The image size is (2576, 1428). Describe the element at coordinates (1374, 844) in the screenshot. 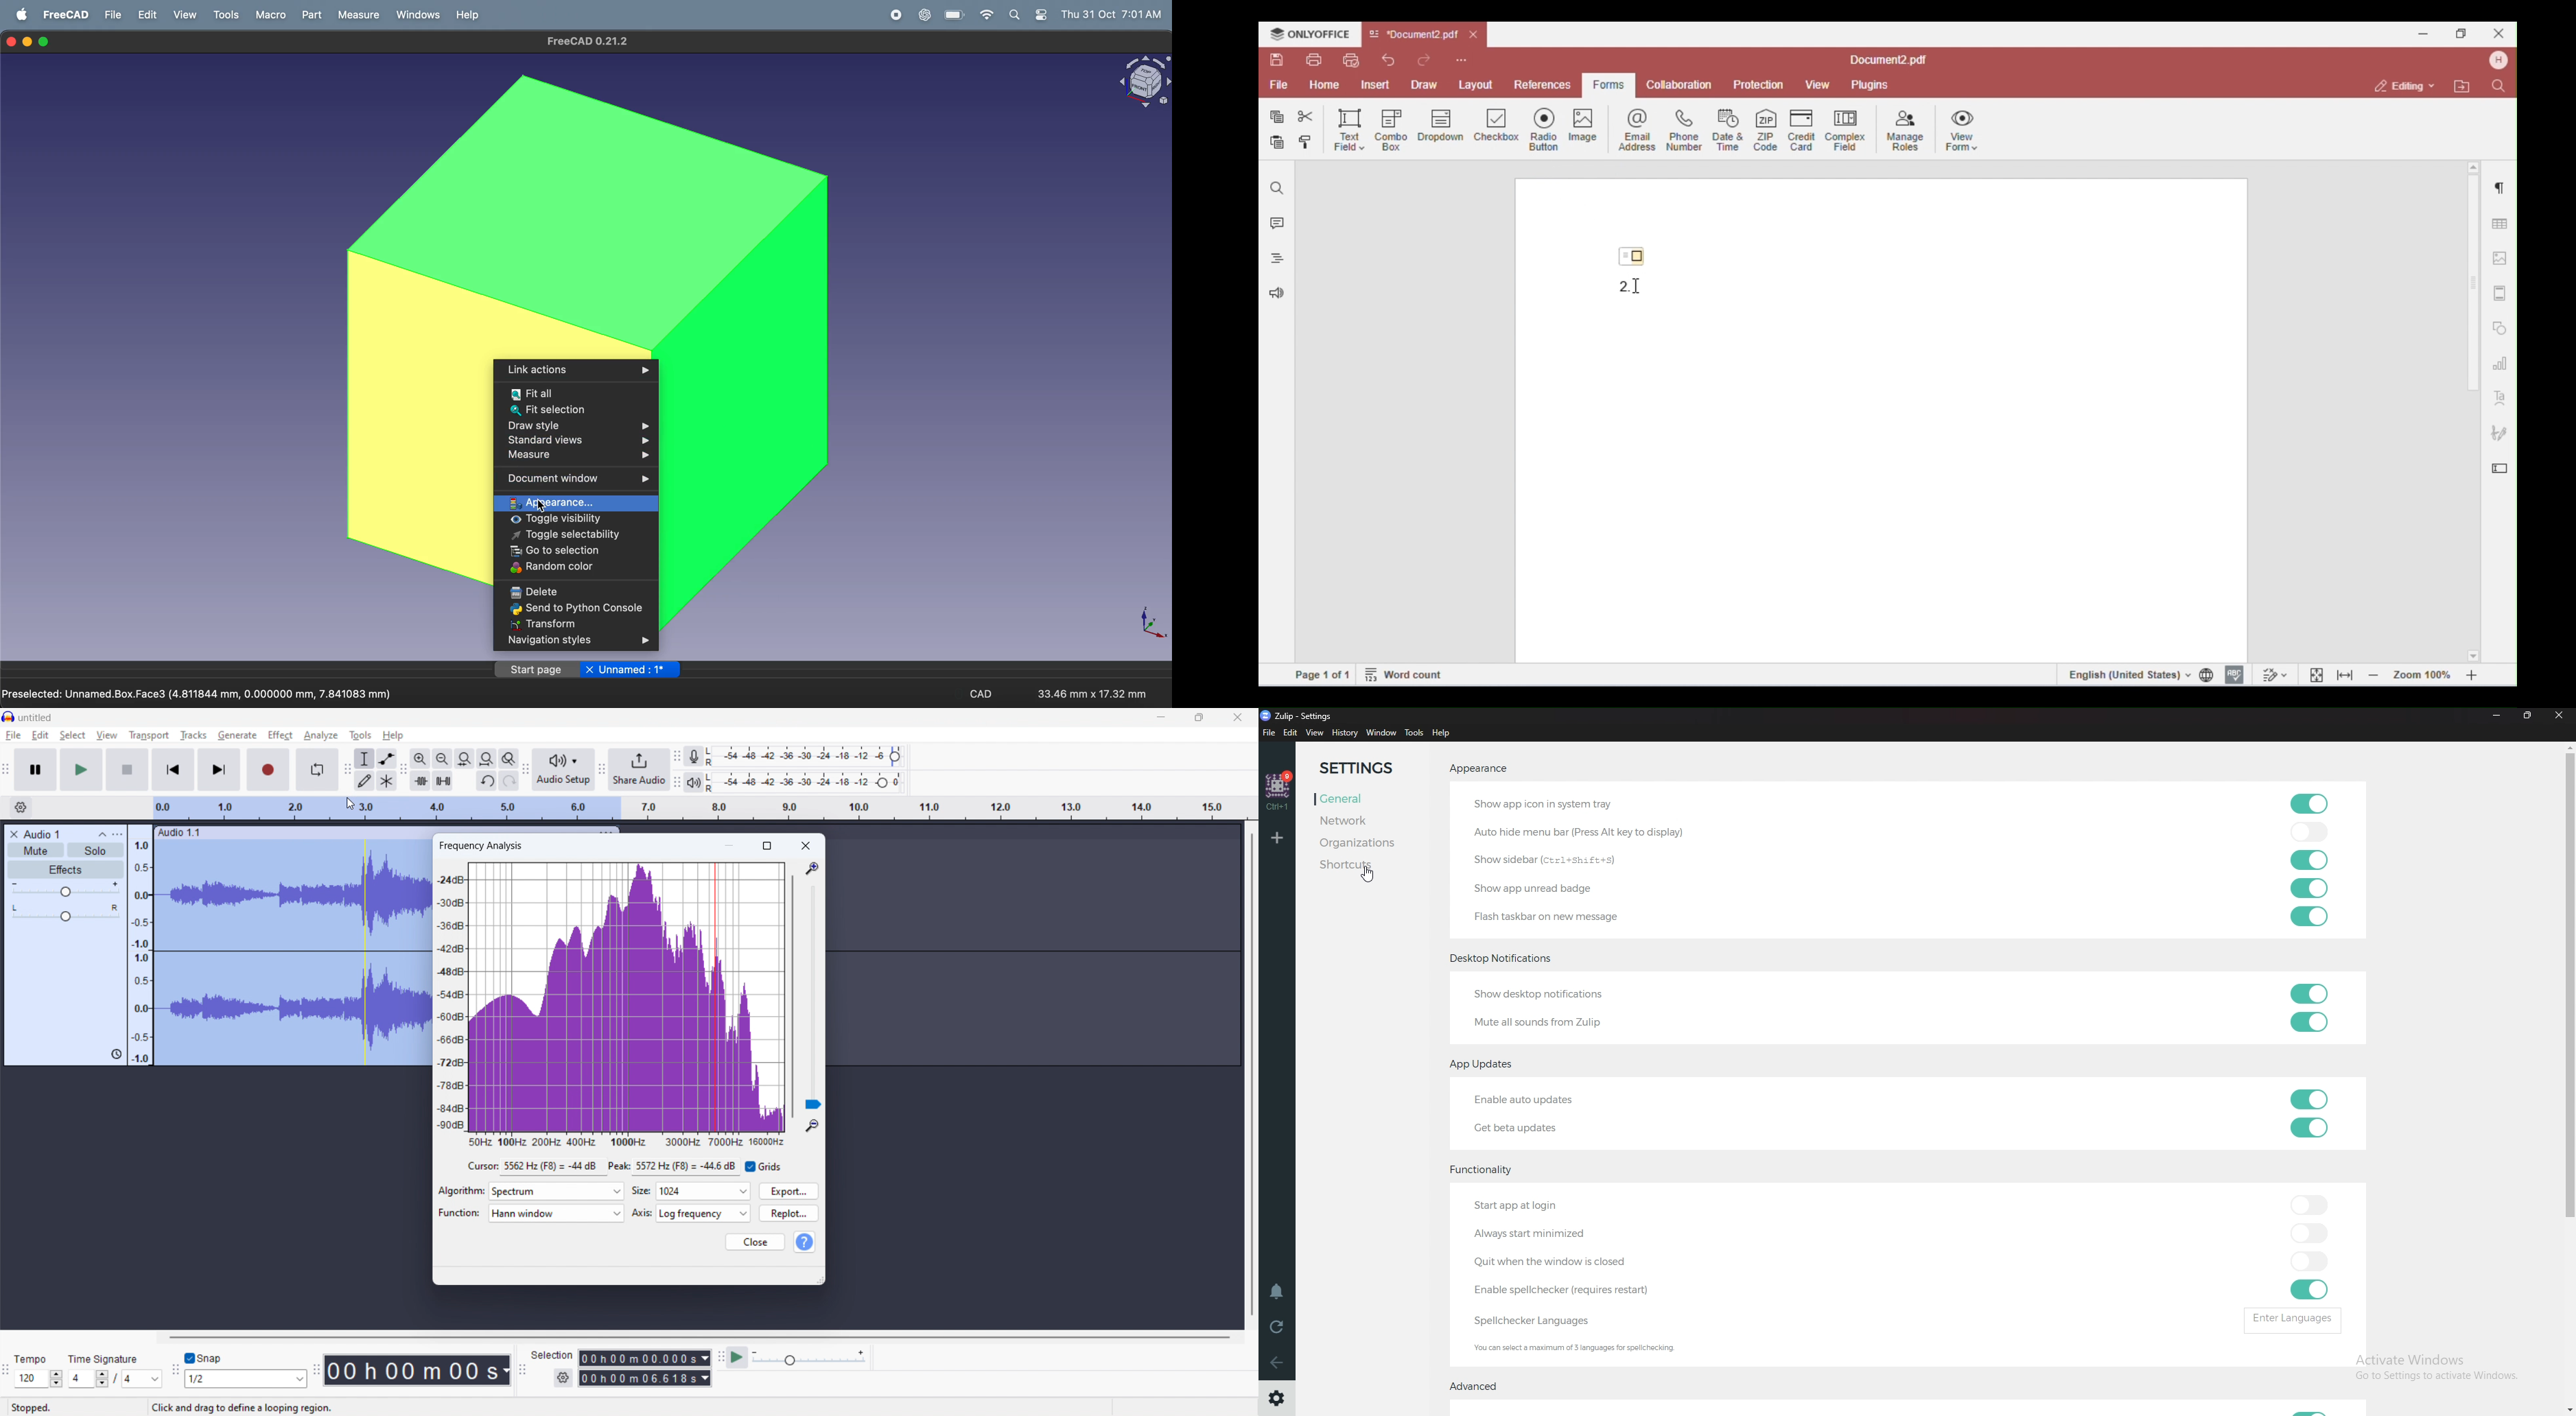

I see `Organizations` at that location.